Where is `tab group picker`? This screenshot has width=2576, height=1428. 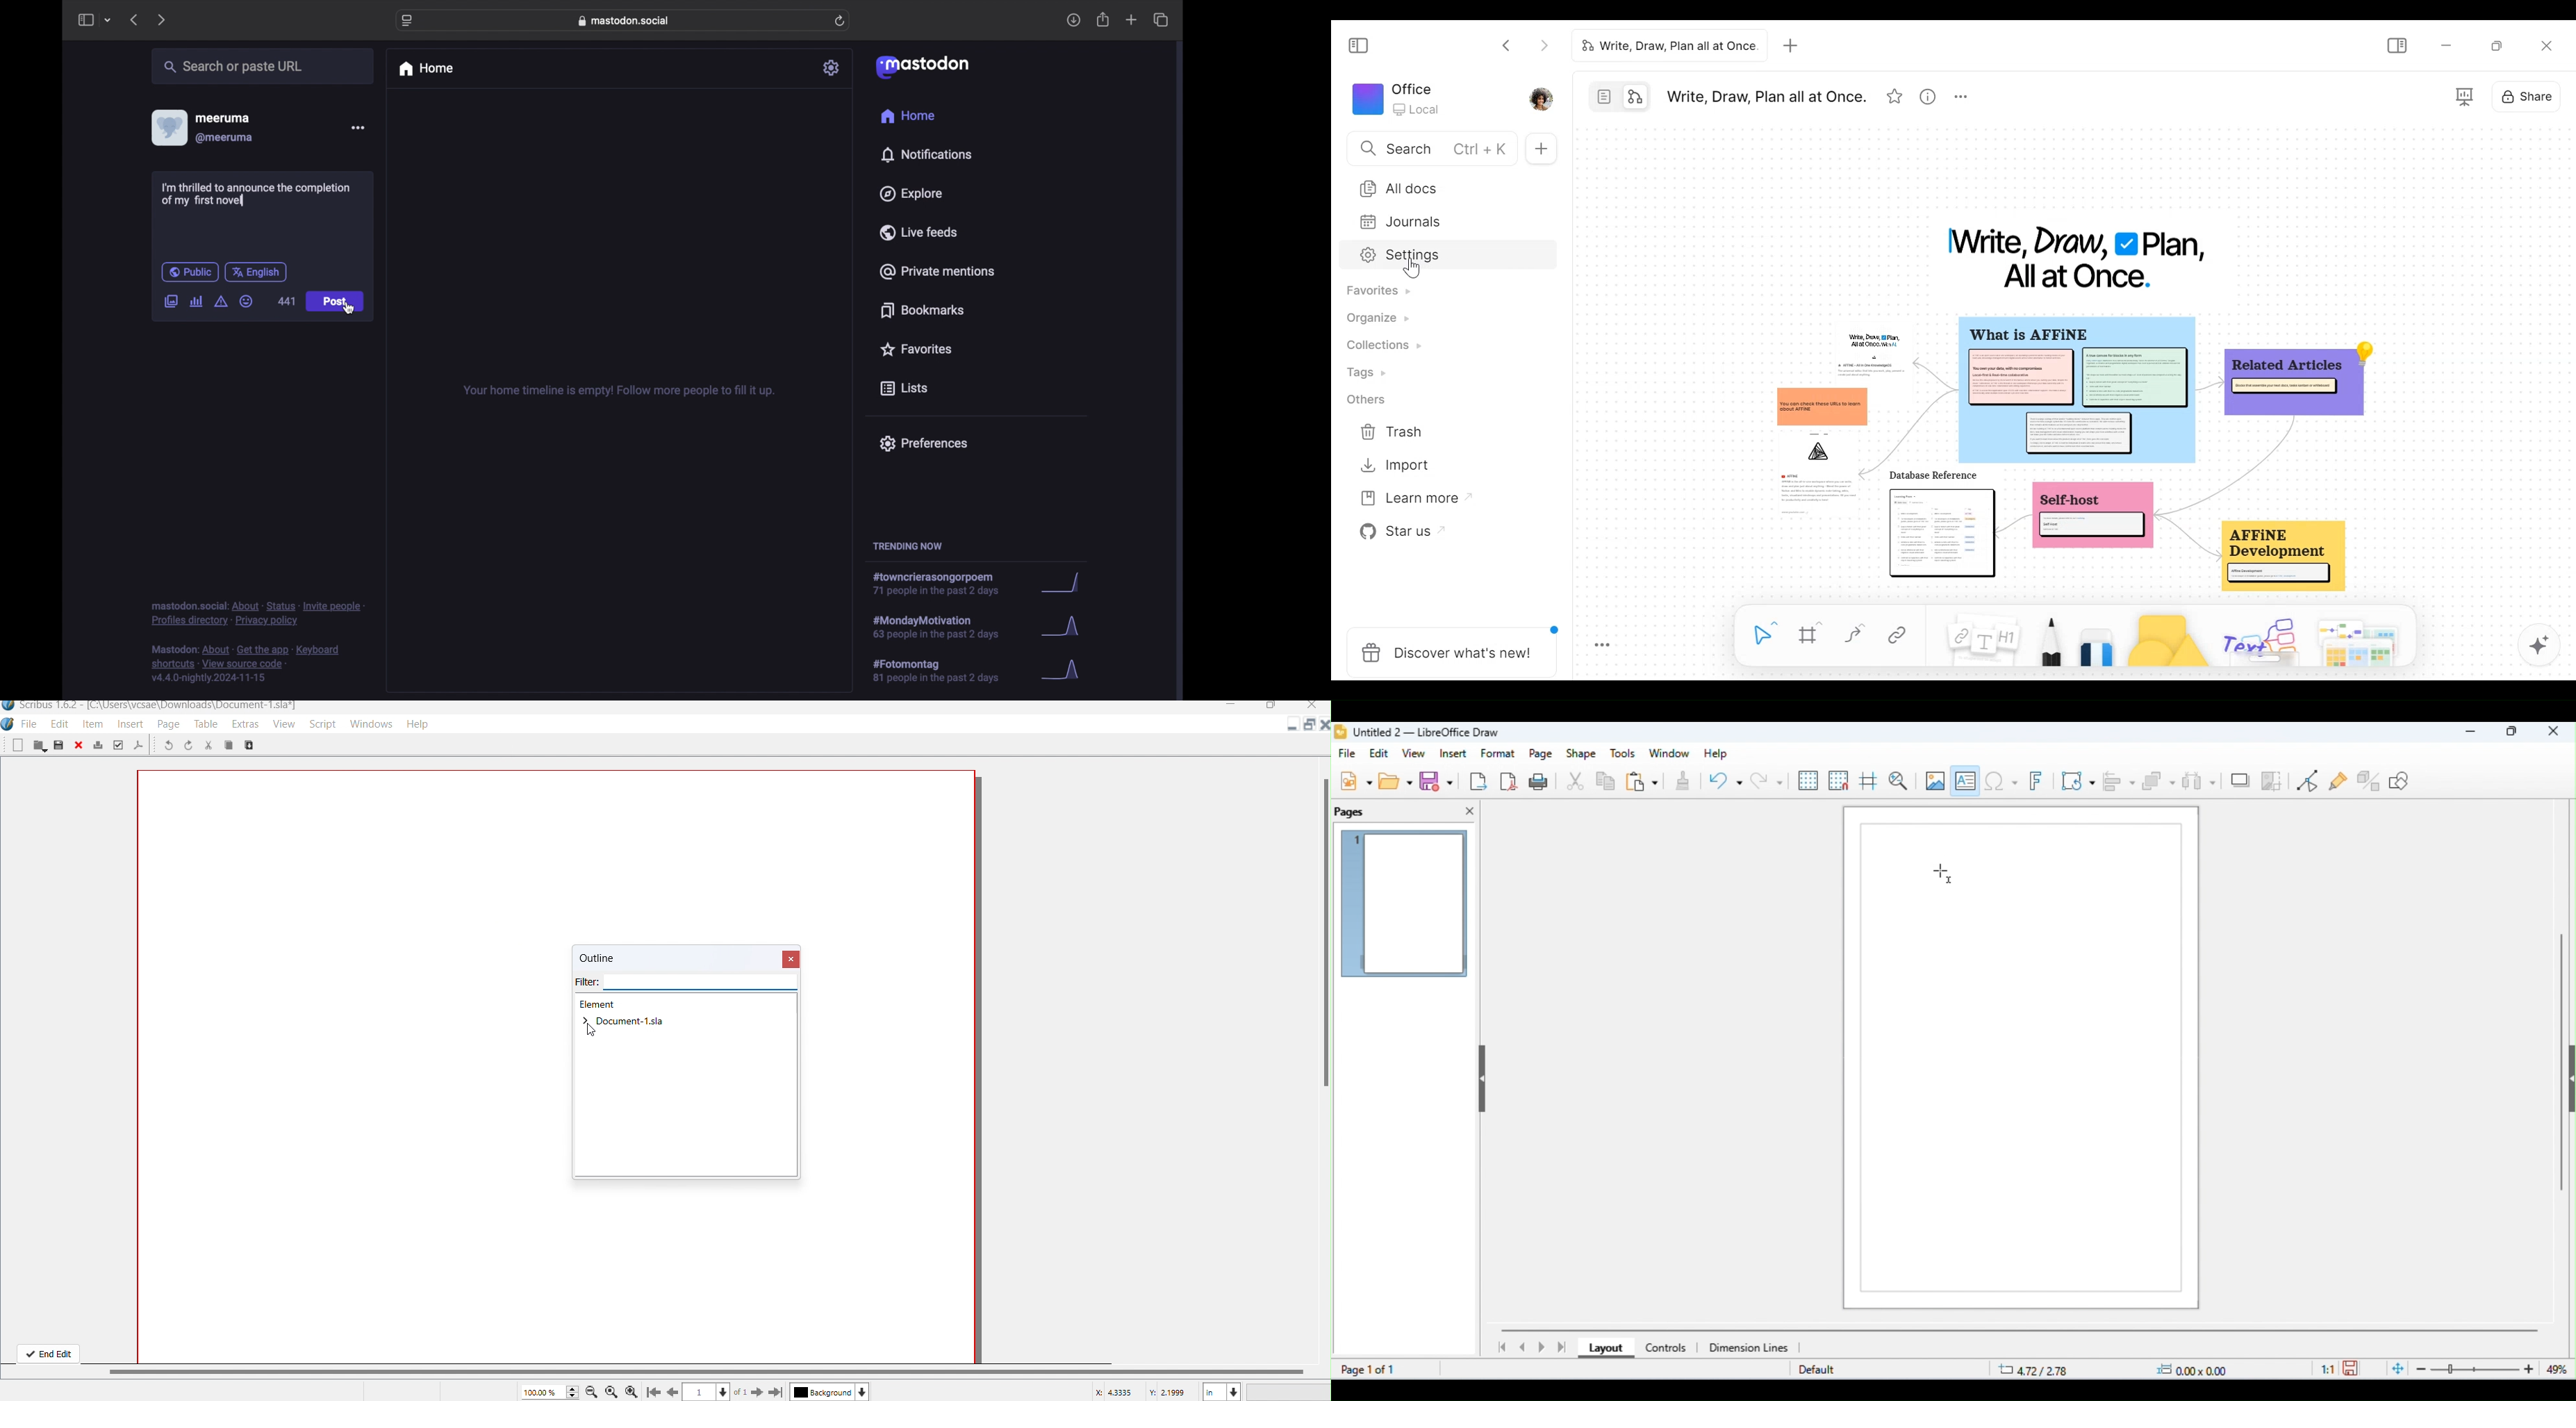 tab group picker is located at coordinates (108, 19).